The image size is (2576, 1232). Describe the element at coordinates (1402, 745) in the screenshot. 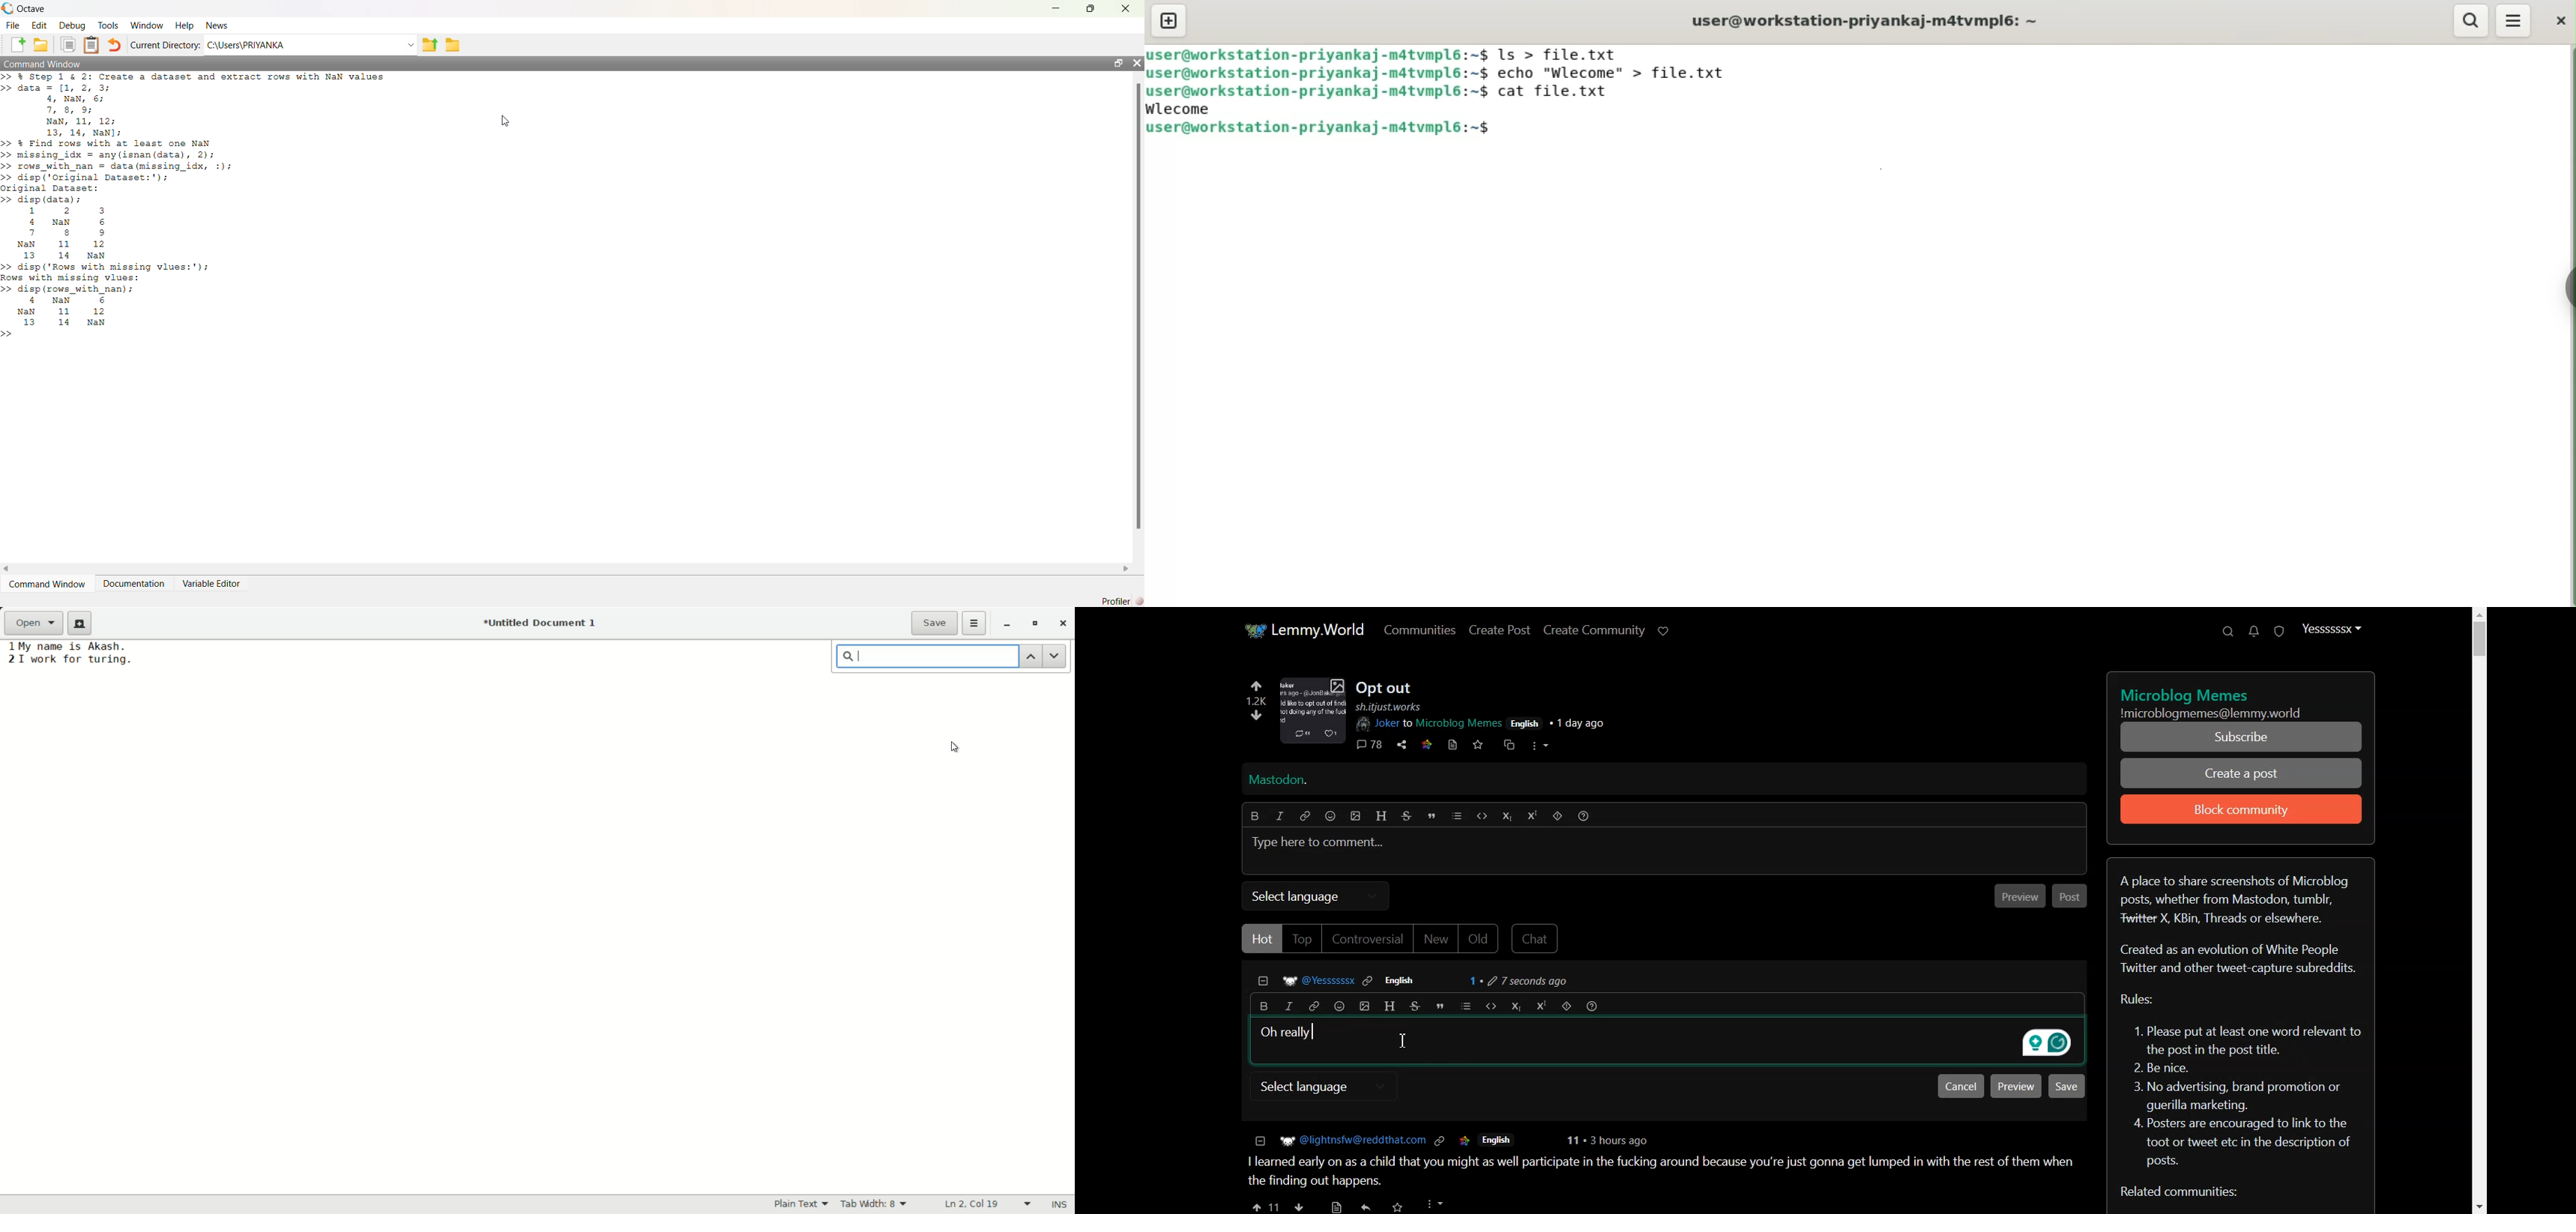

I see `share` at that location.